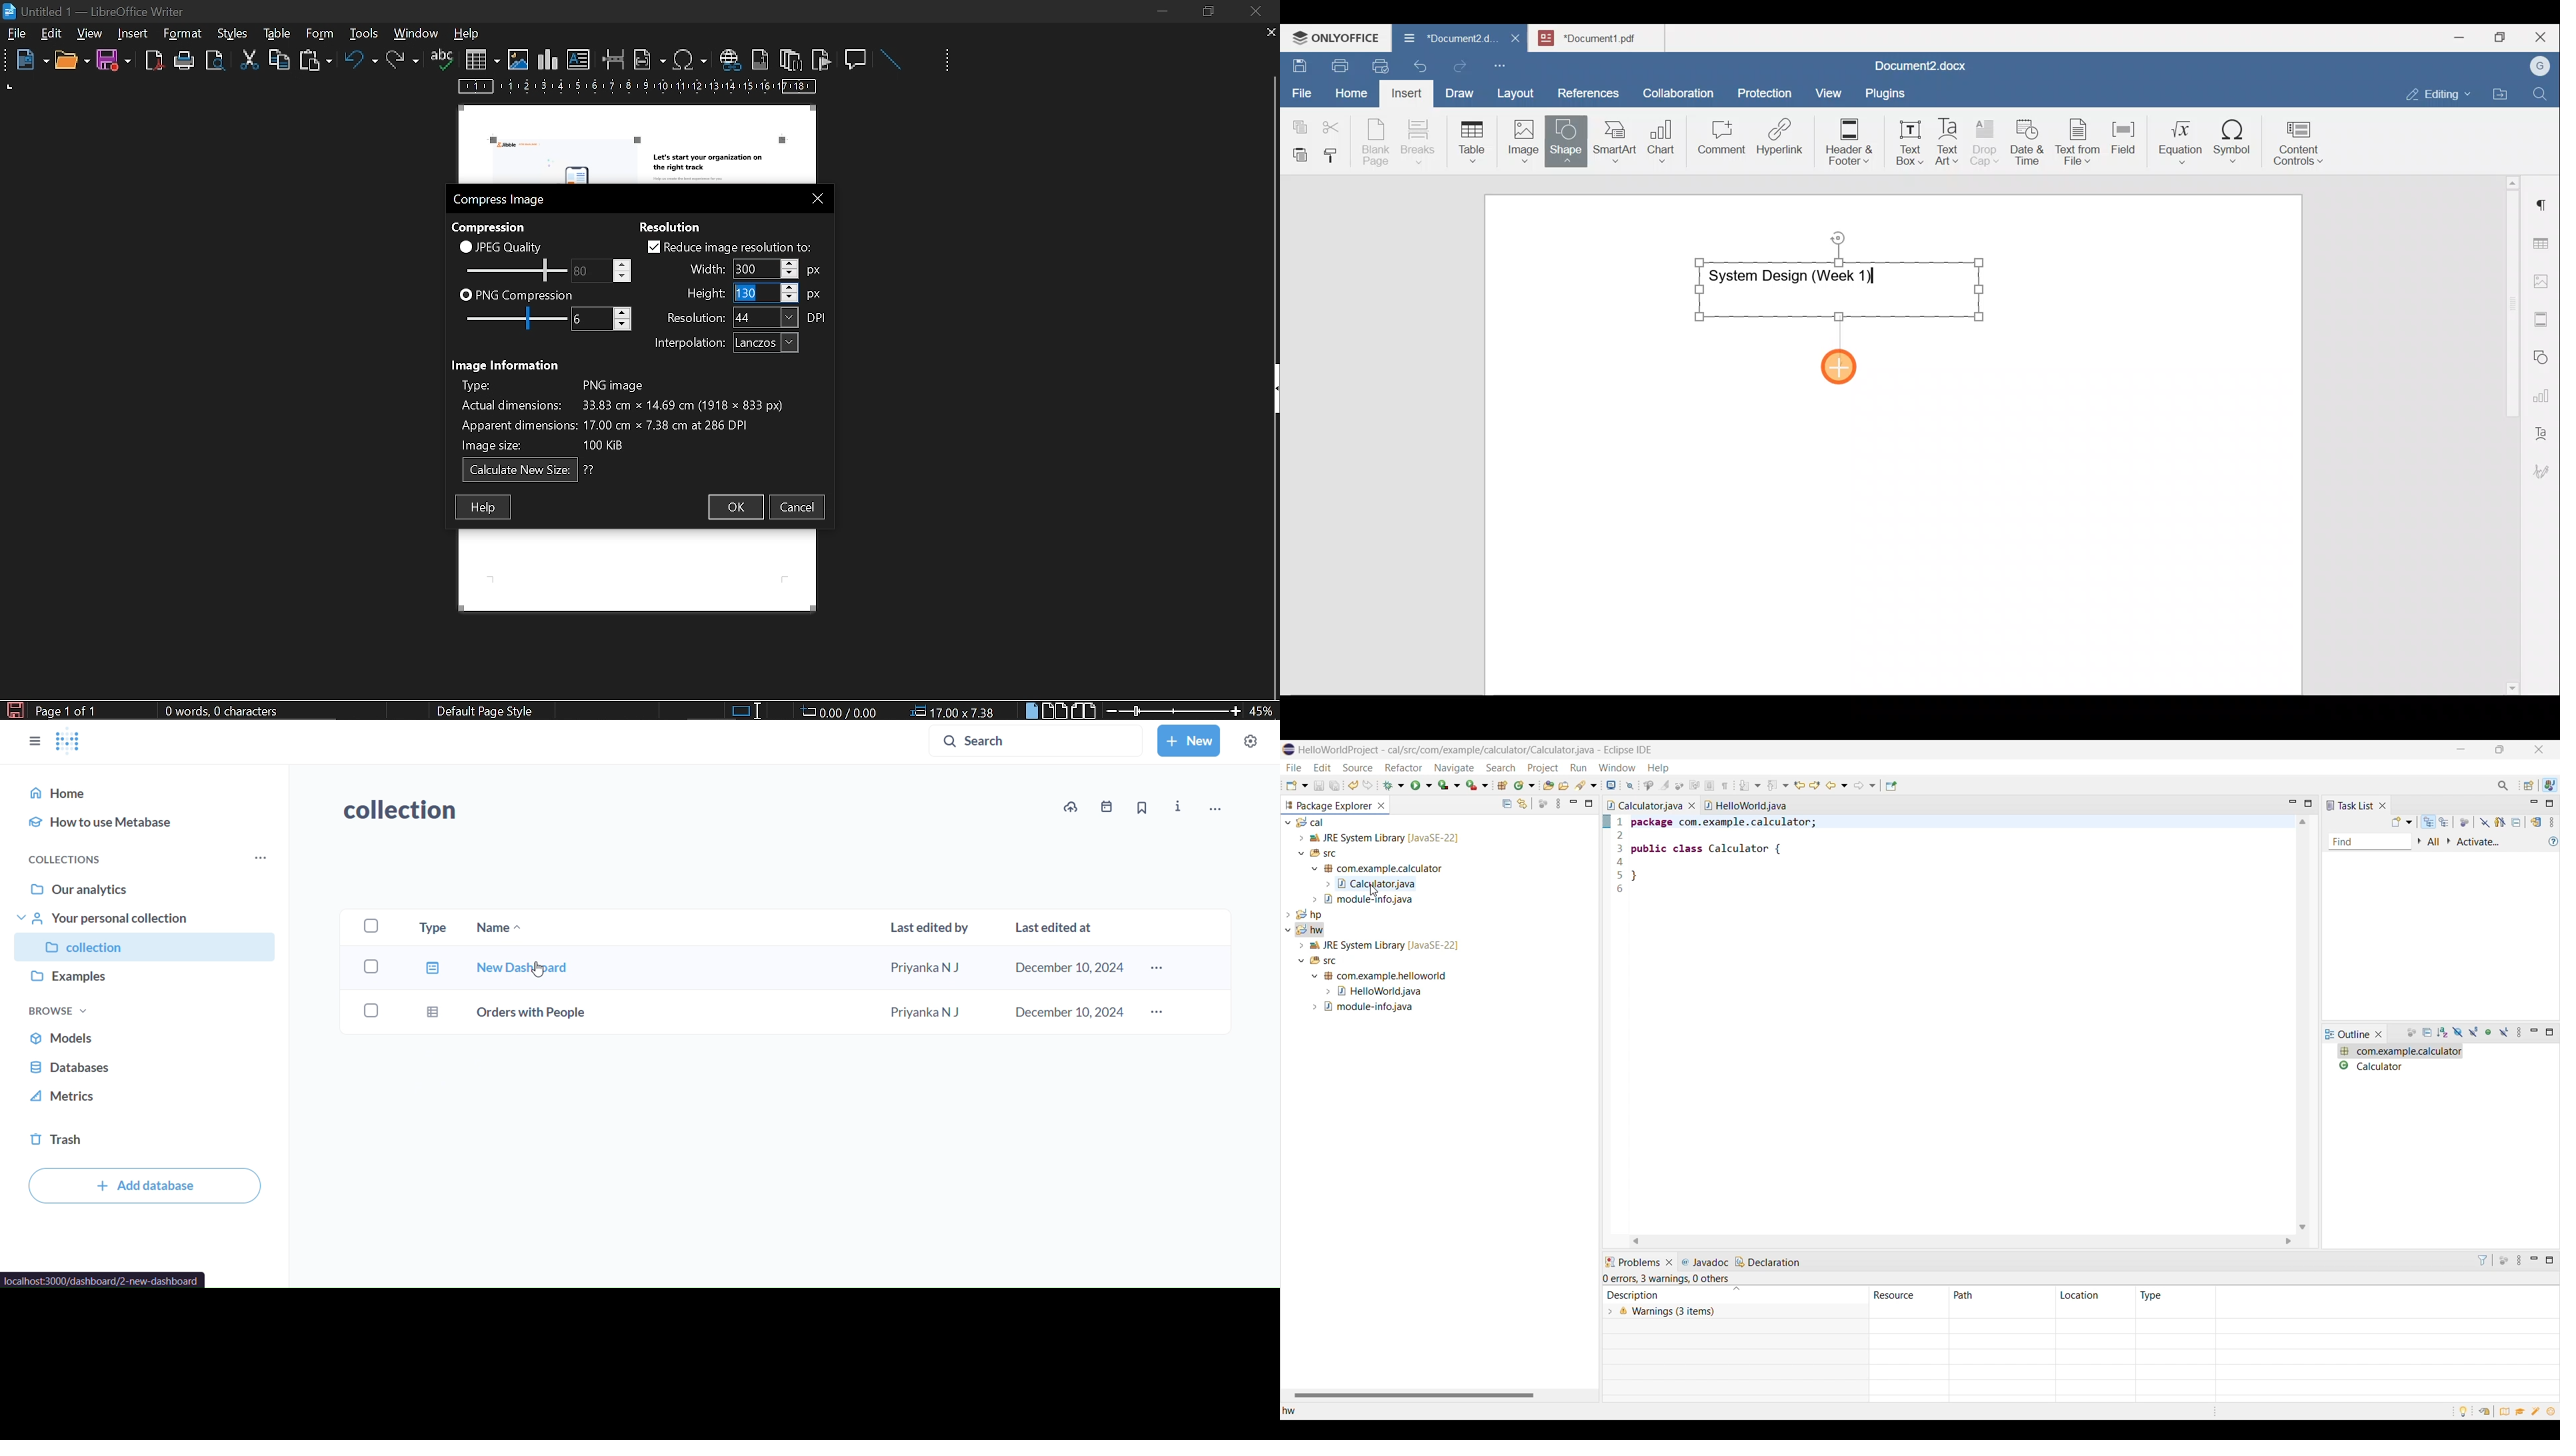  I want to click on Sort, so click(2443, 1033).